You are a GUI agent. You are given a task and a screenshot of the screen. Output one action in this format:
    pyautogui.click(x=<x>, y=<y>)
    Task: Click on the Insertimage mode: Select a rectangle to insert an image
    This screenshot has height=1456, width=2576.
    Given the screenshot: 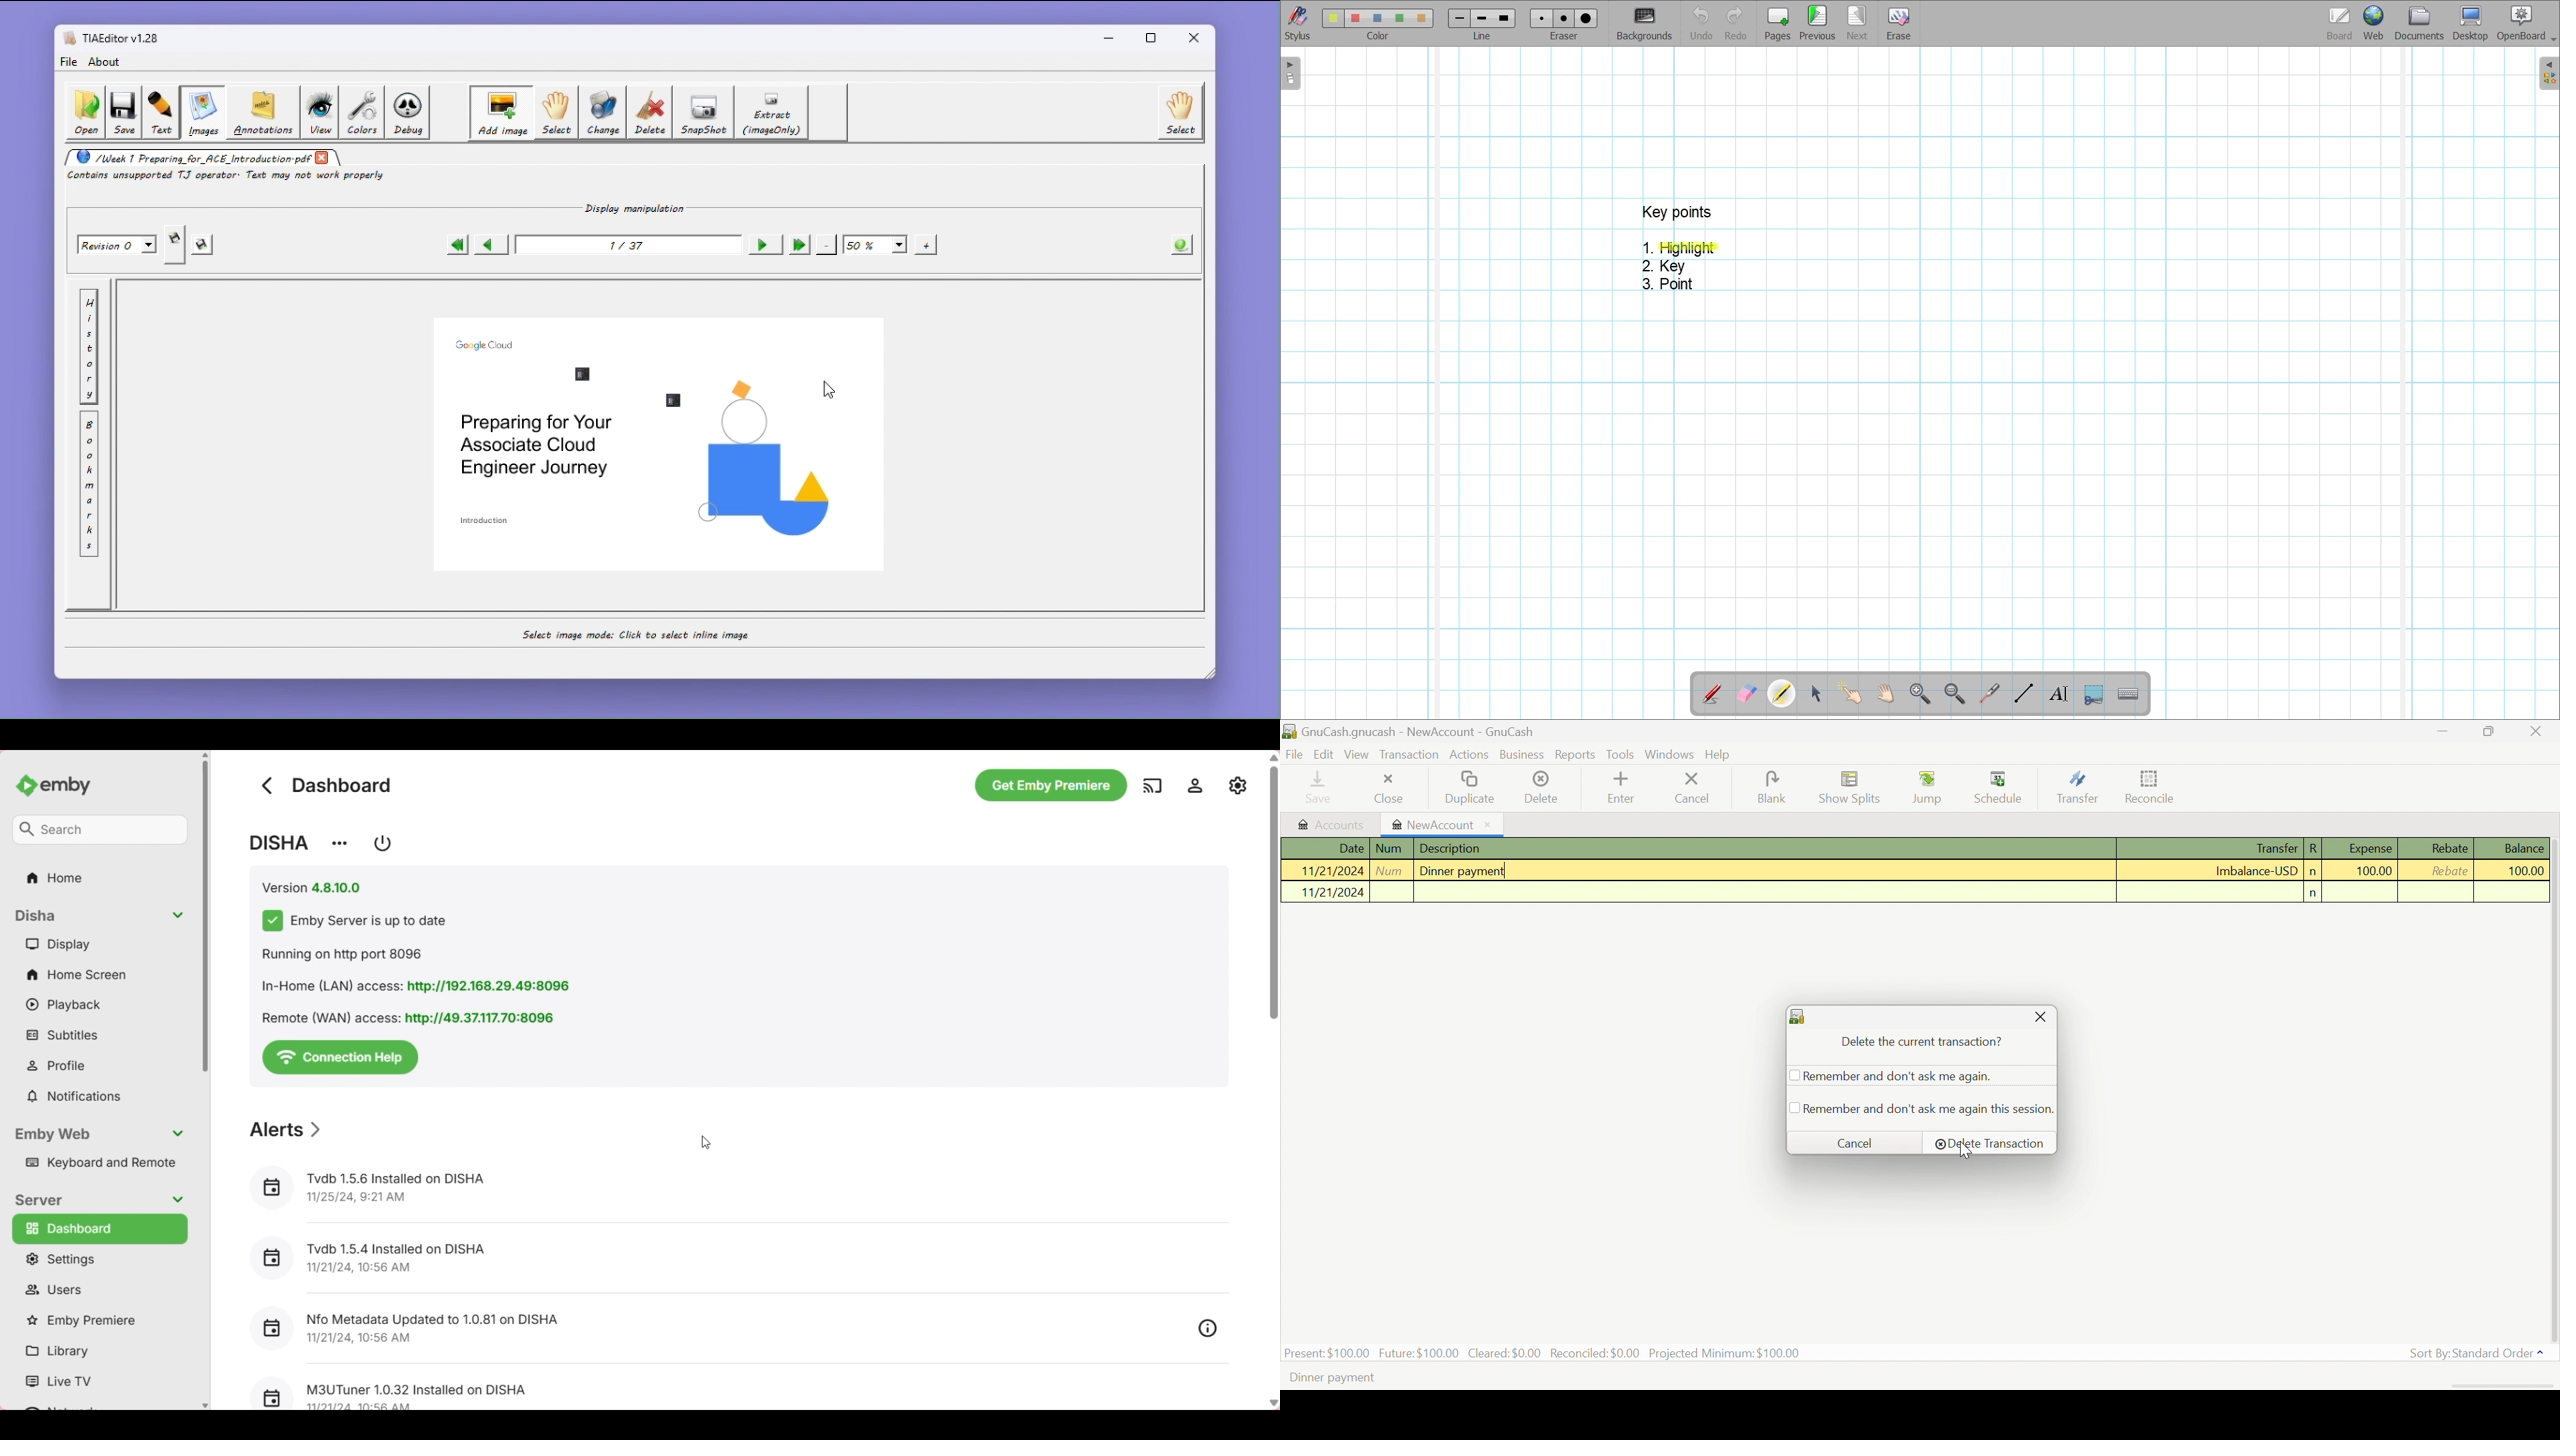 What is the action you would take?
    pyautogui.click(x=633, y=635)
    